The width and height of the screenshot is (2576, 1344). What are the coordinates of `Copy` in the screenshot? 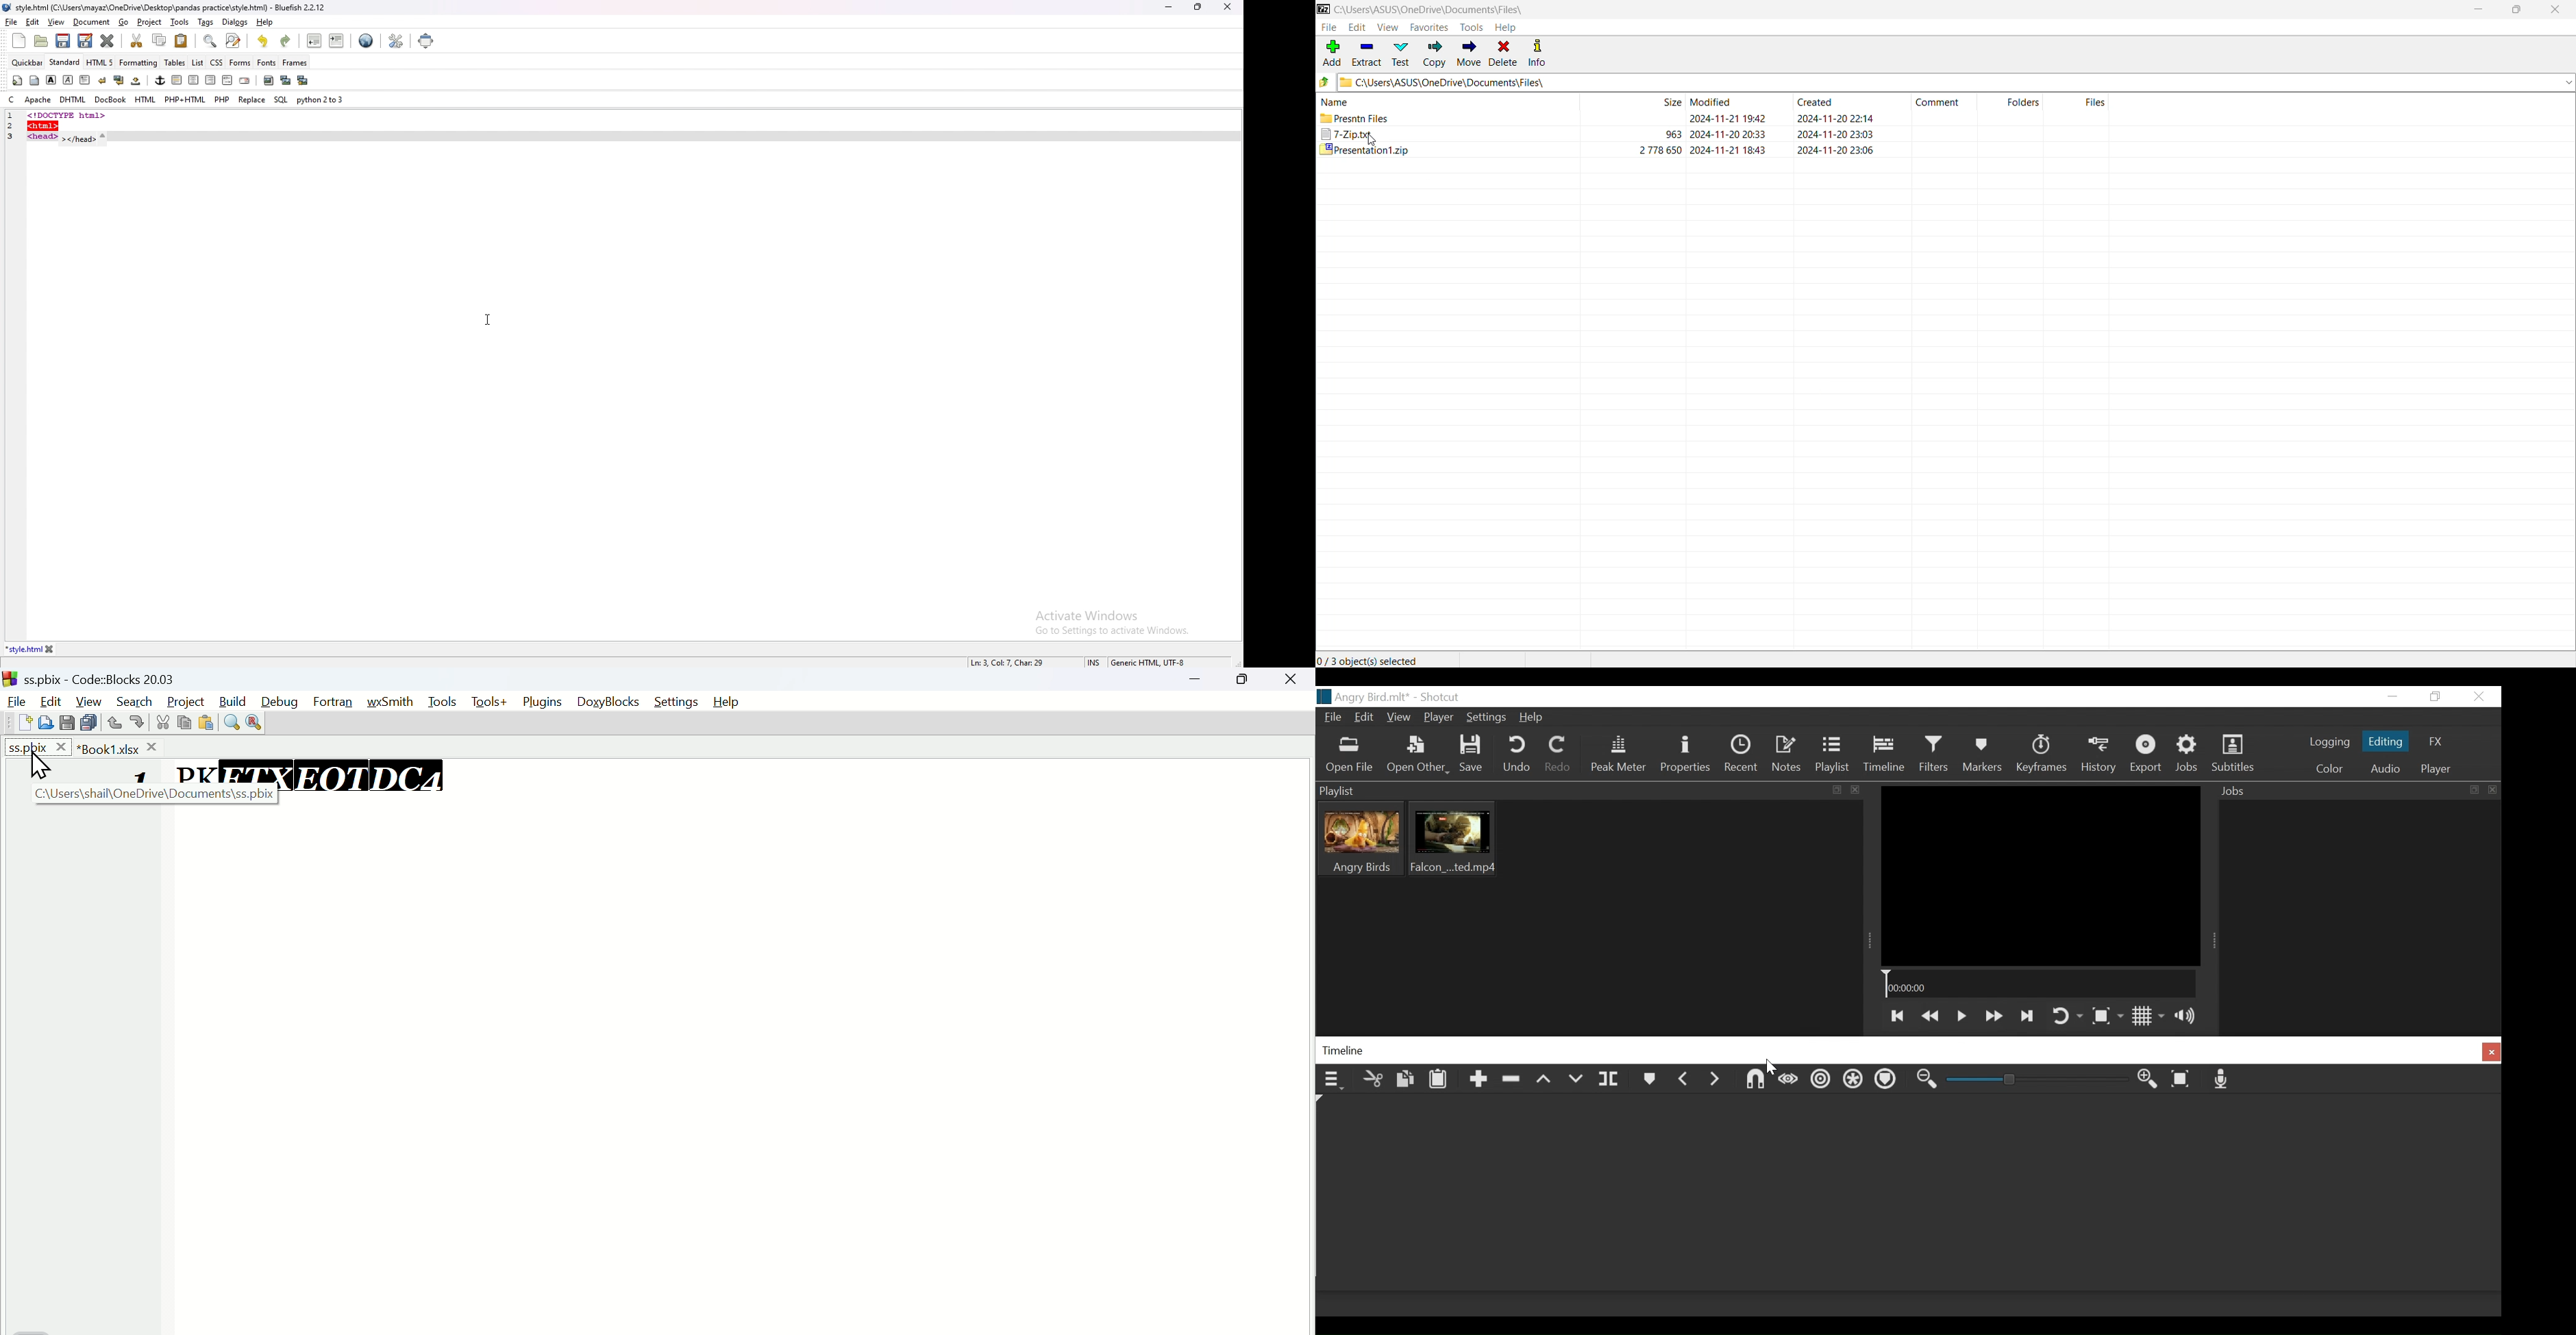 It's located at (182, 724).